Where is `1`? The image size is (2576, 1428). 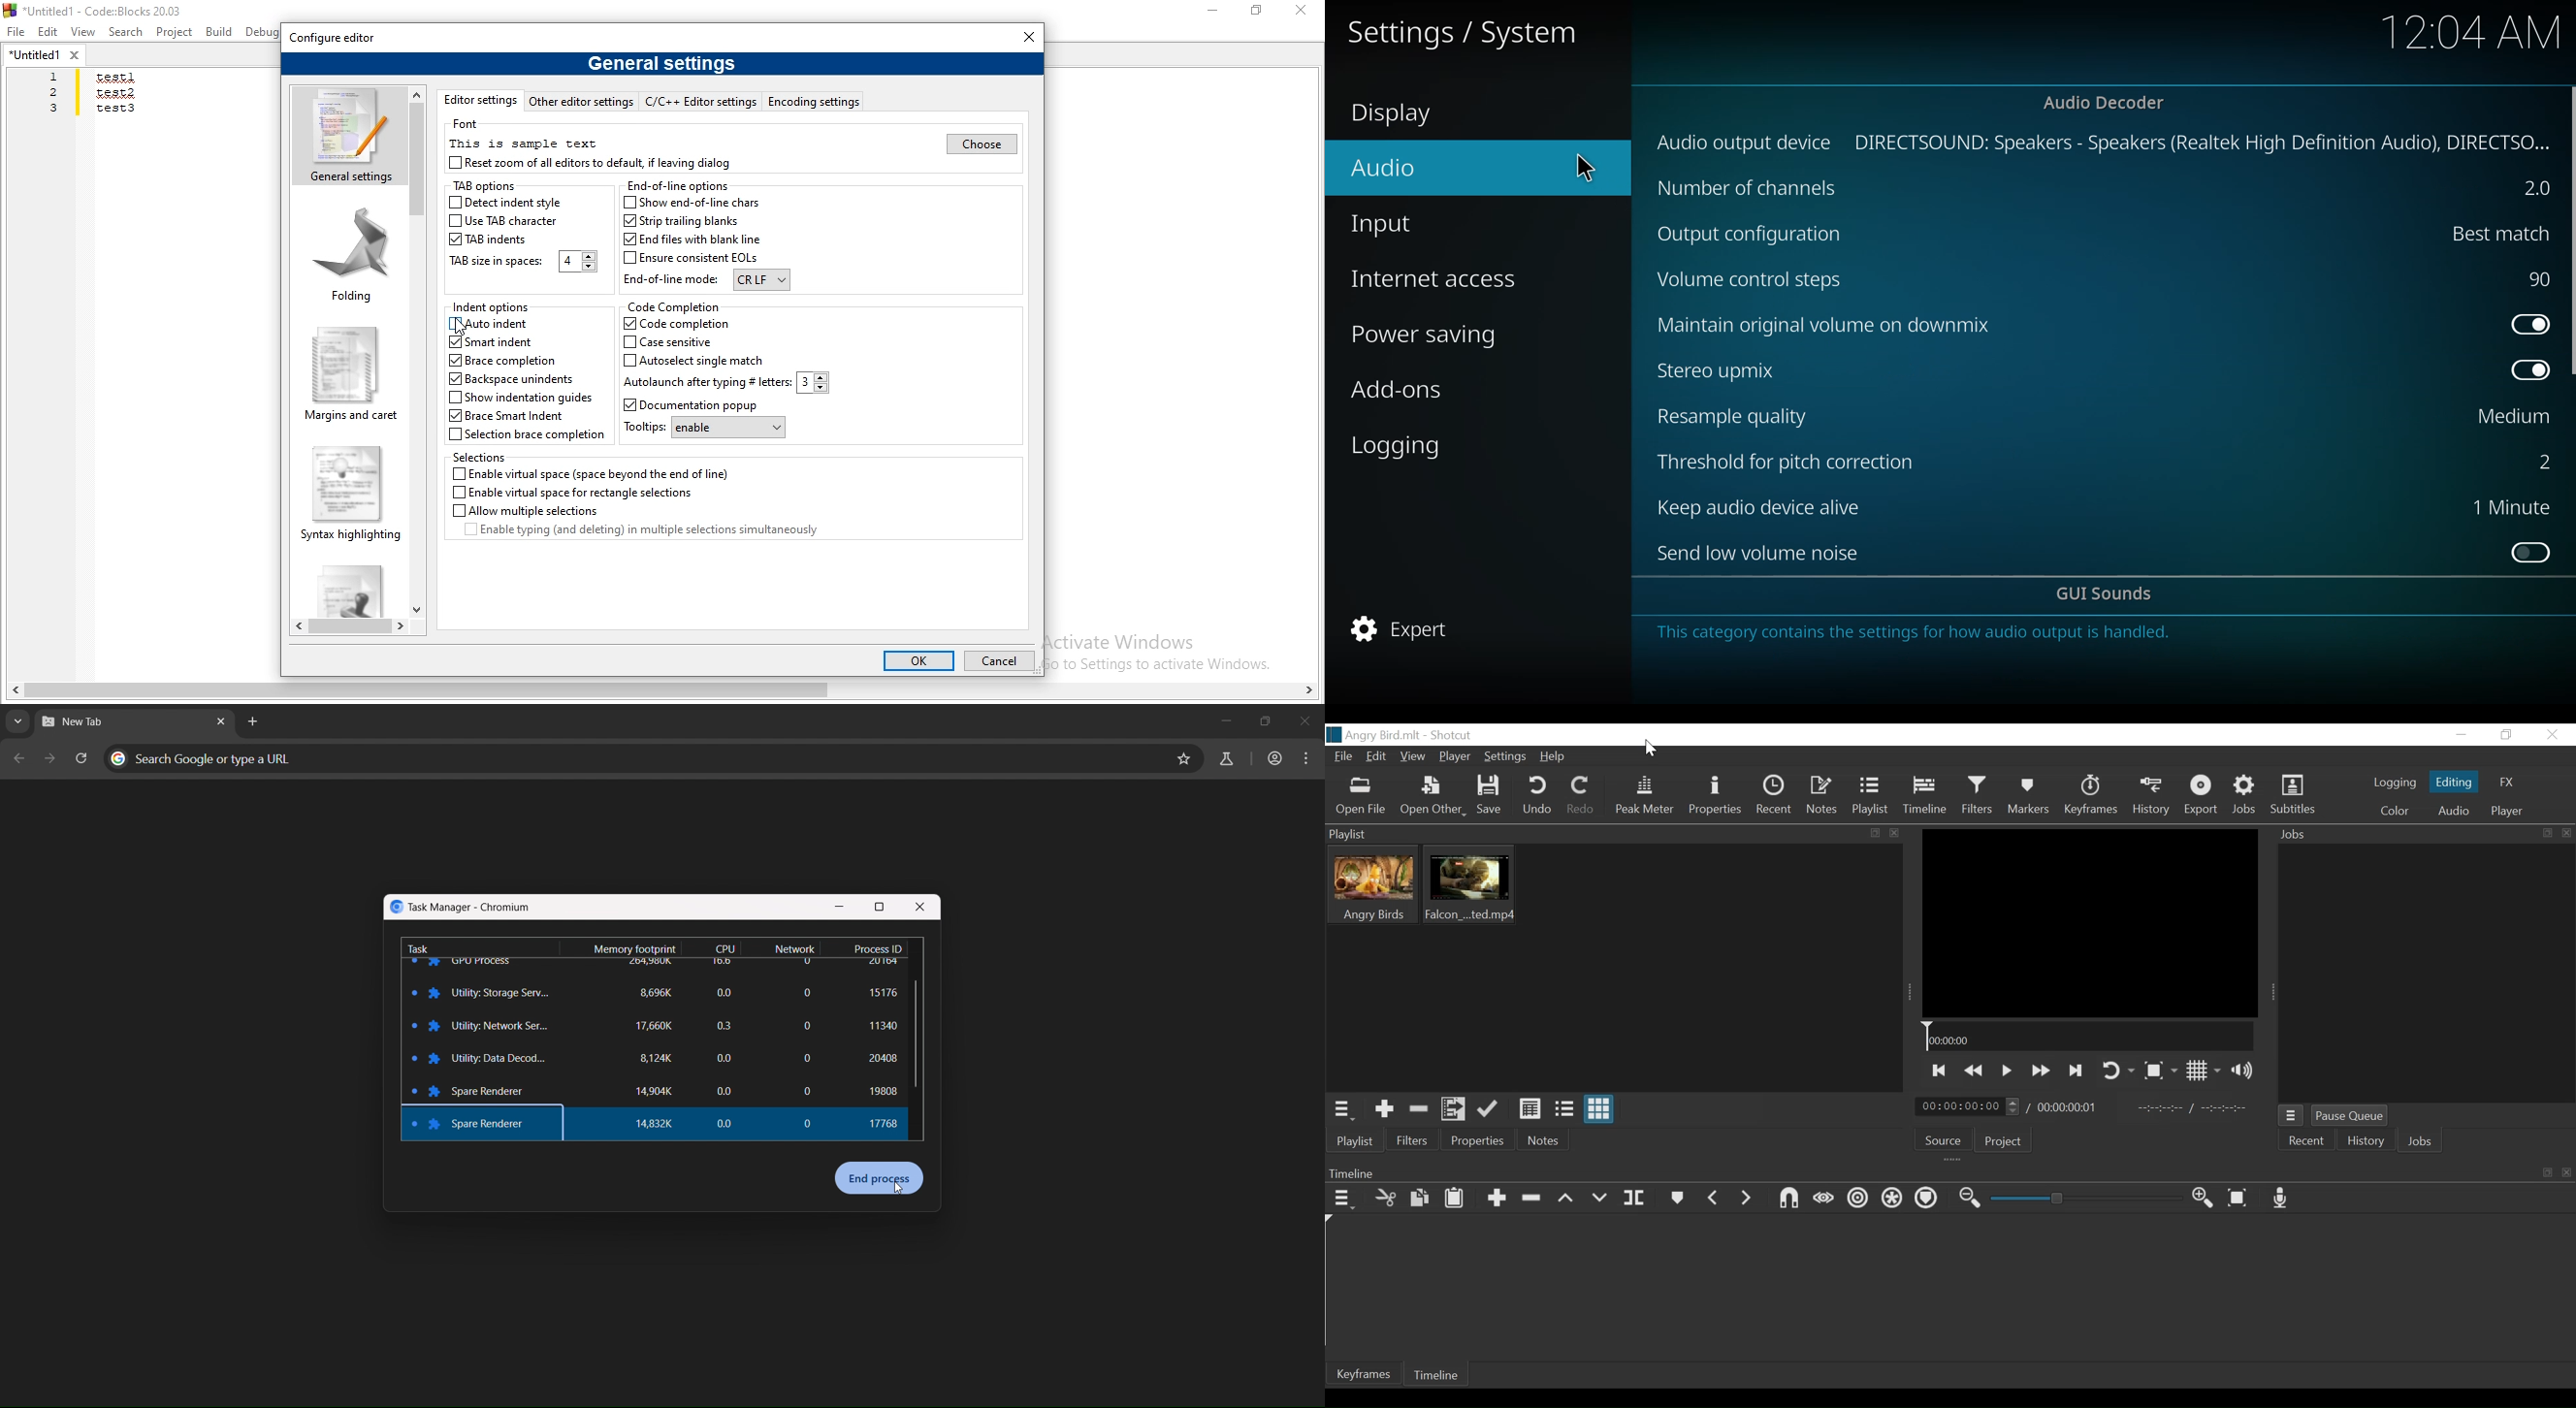 1 is located at coordinates (2511, 507).